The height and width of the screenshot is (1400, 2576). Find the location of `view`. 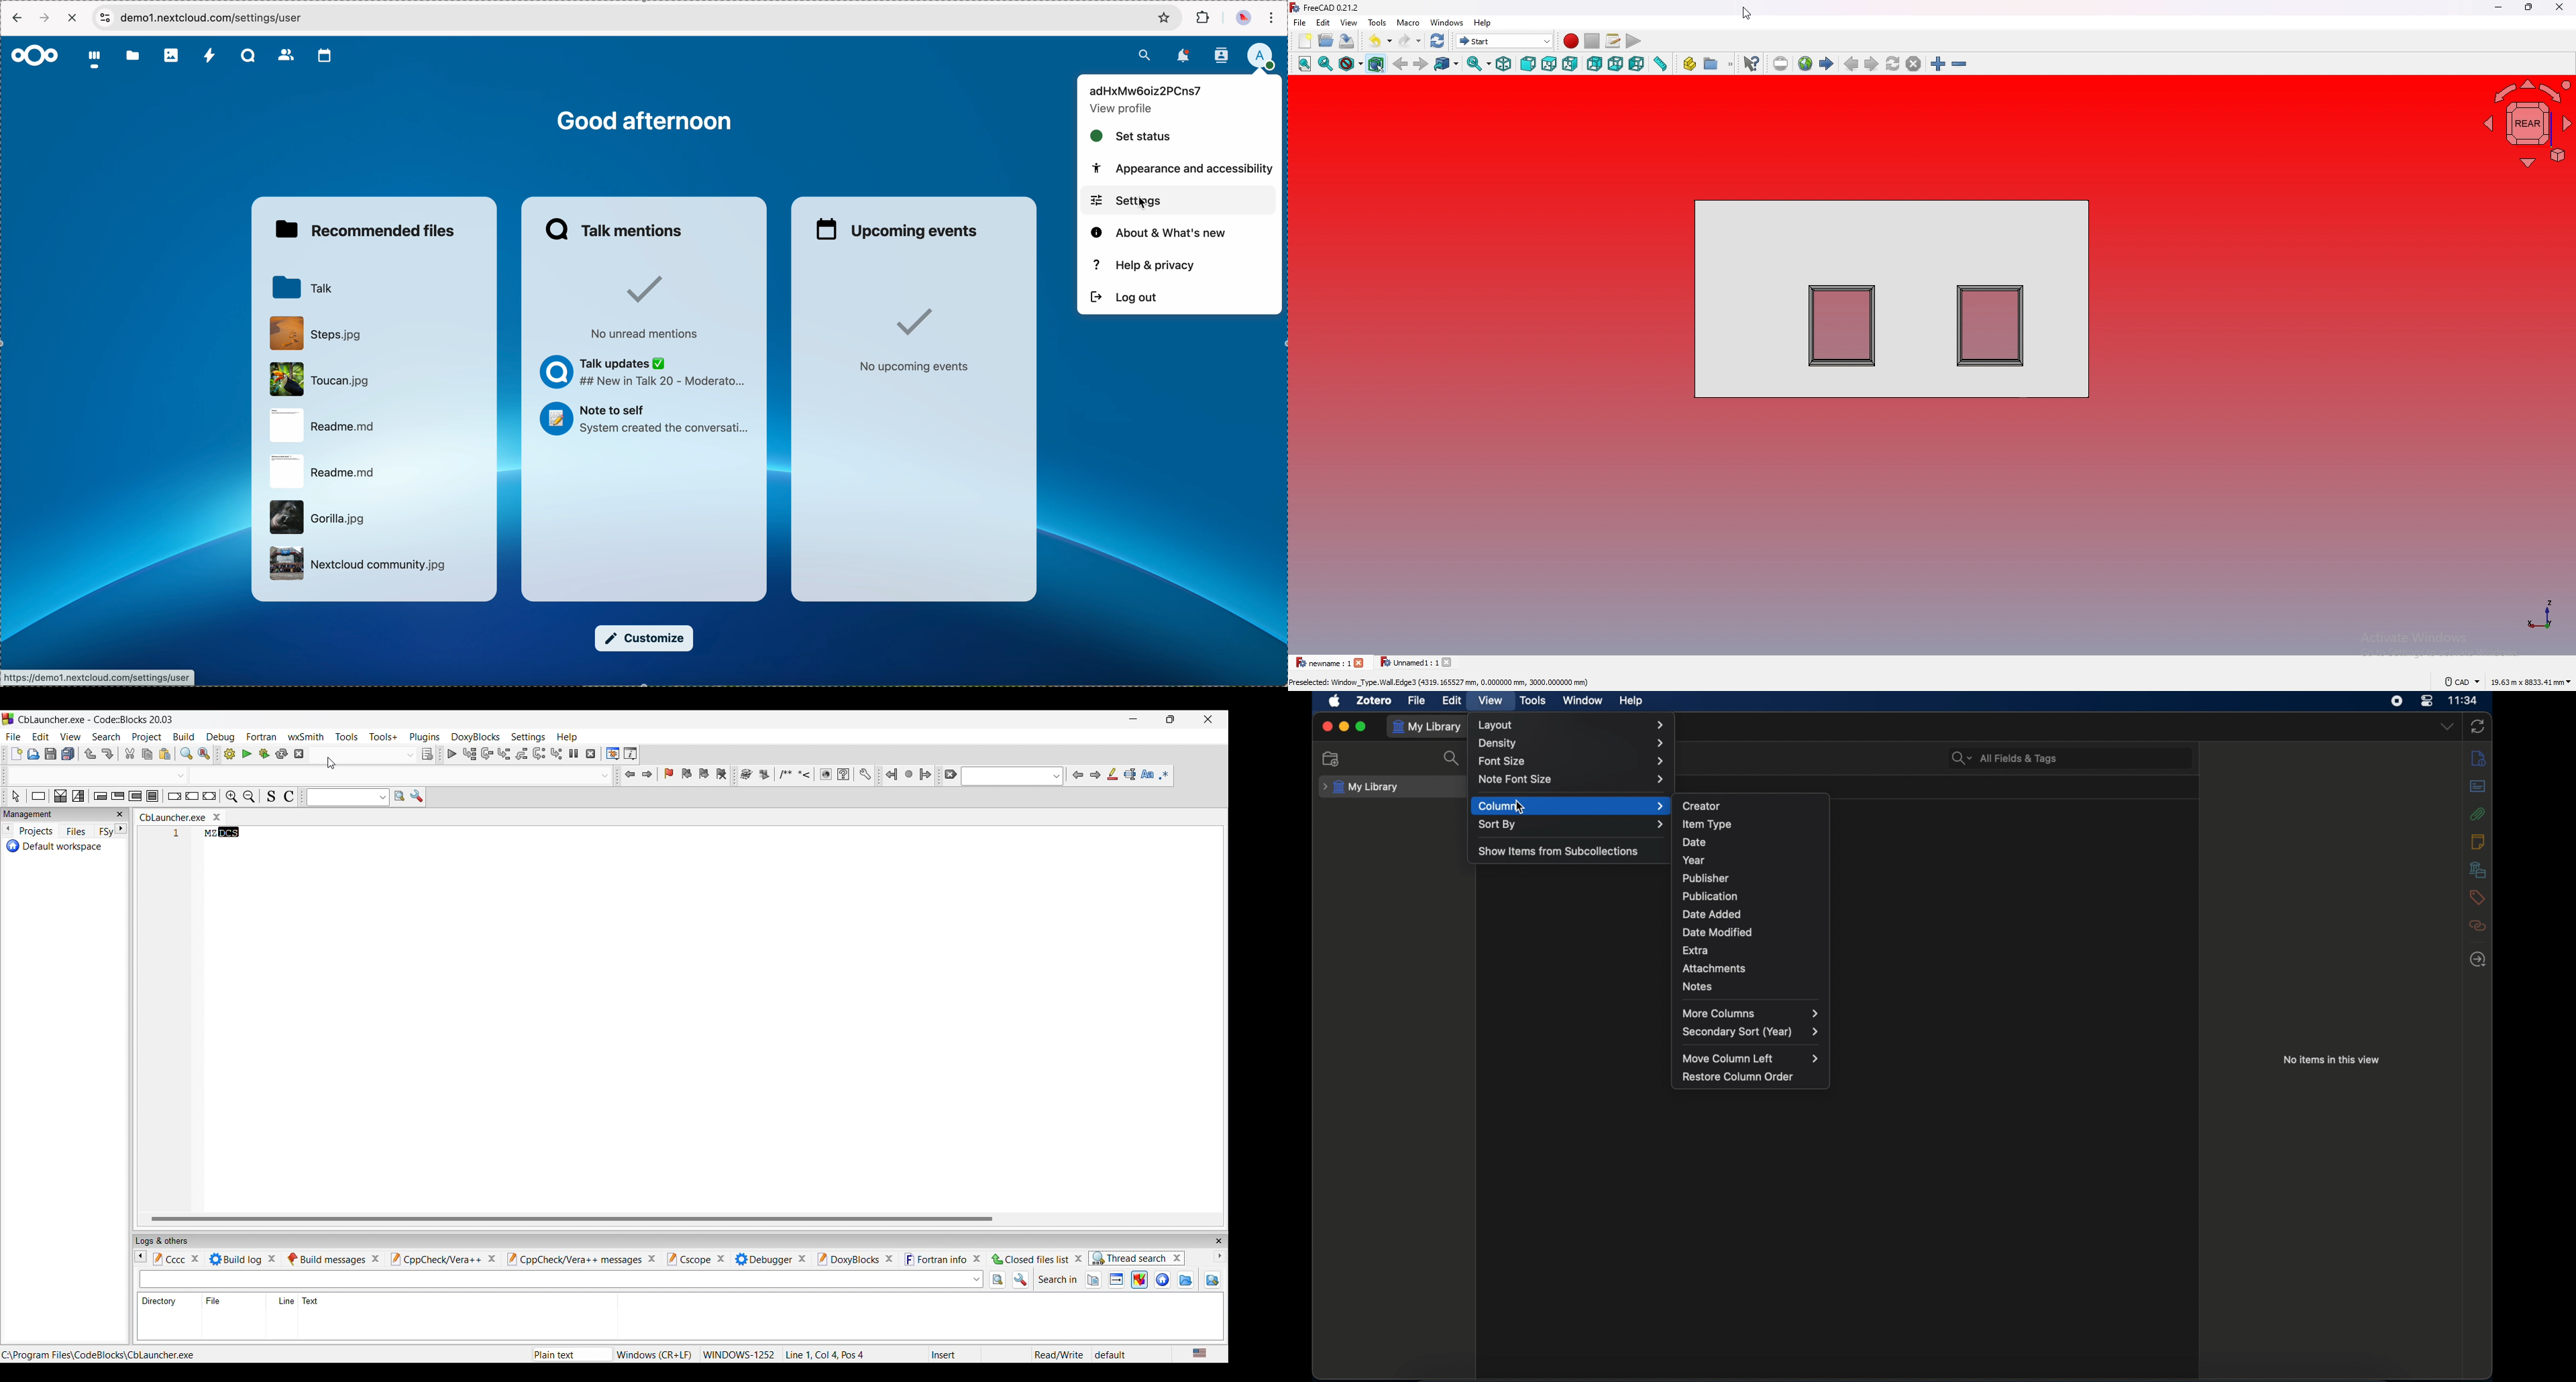

view is located at coordinates (1350, 21).